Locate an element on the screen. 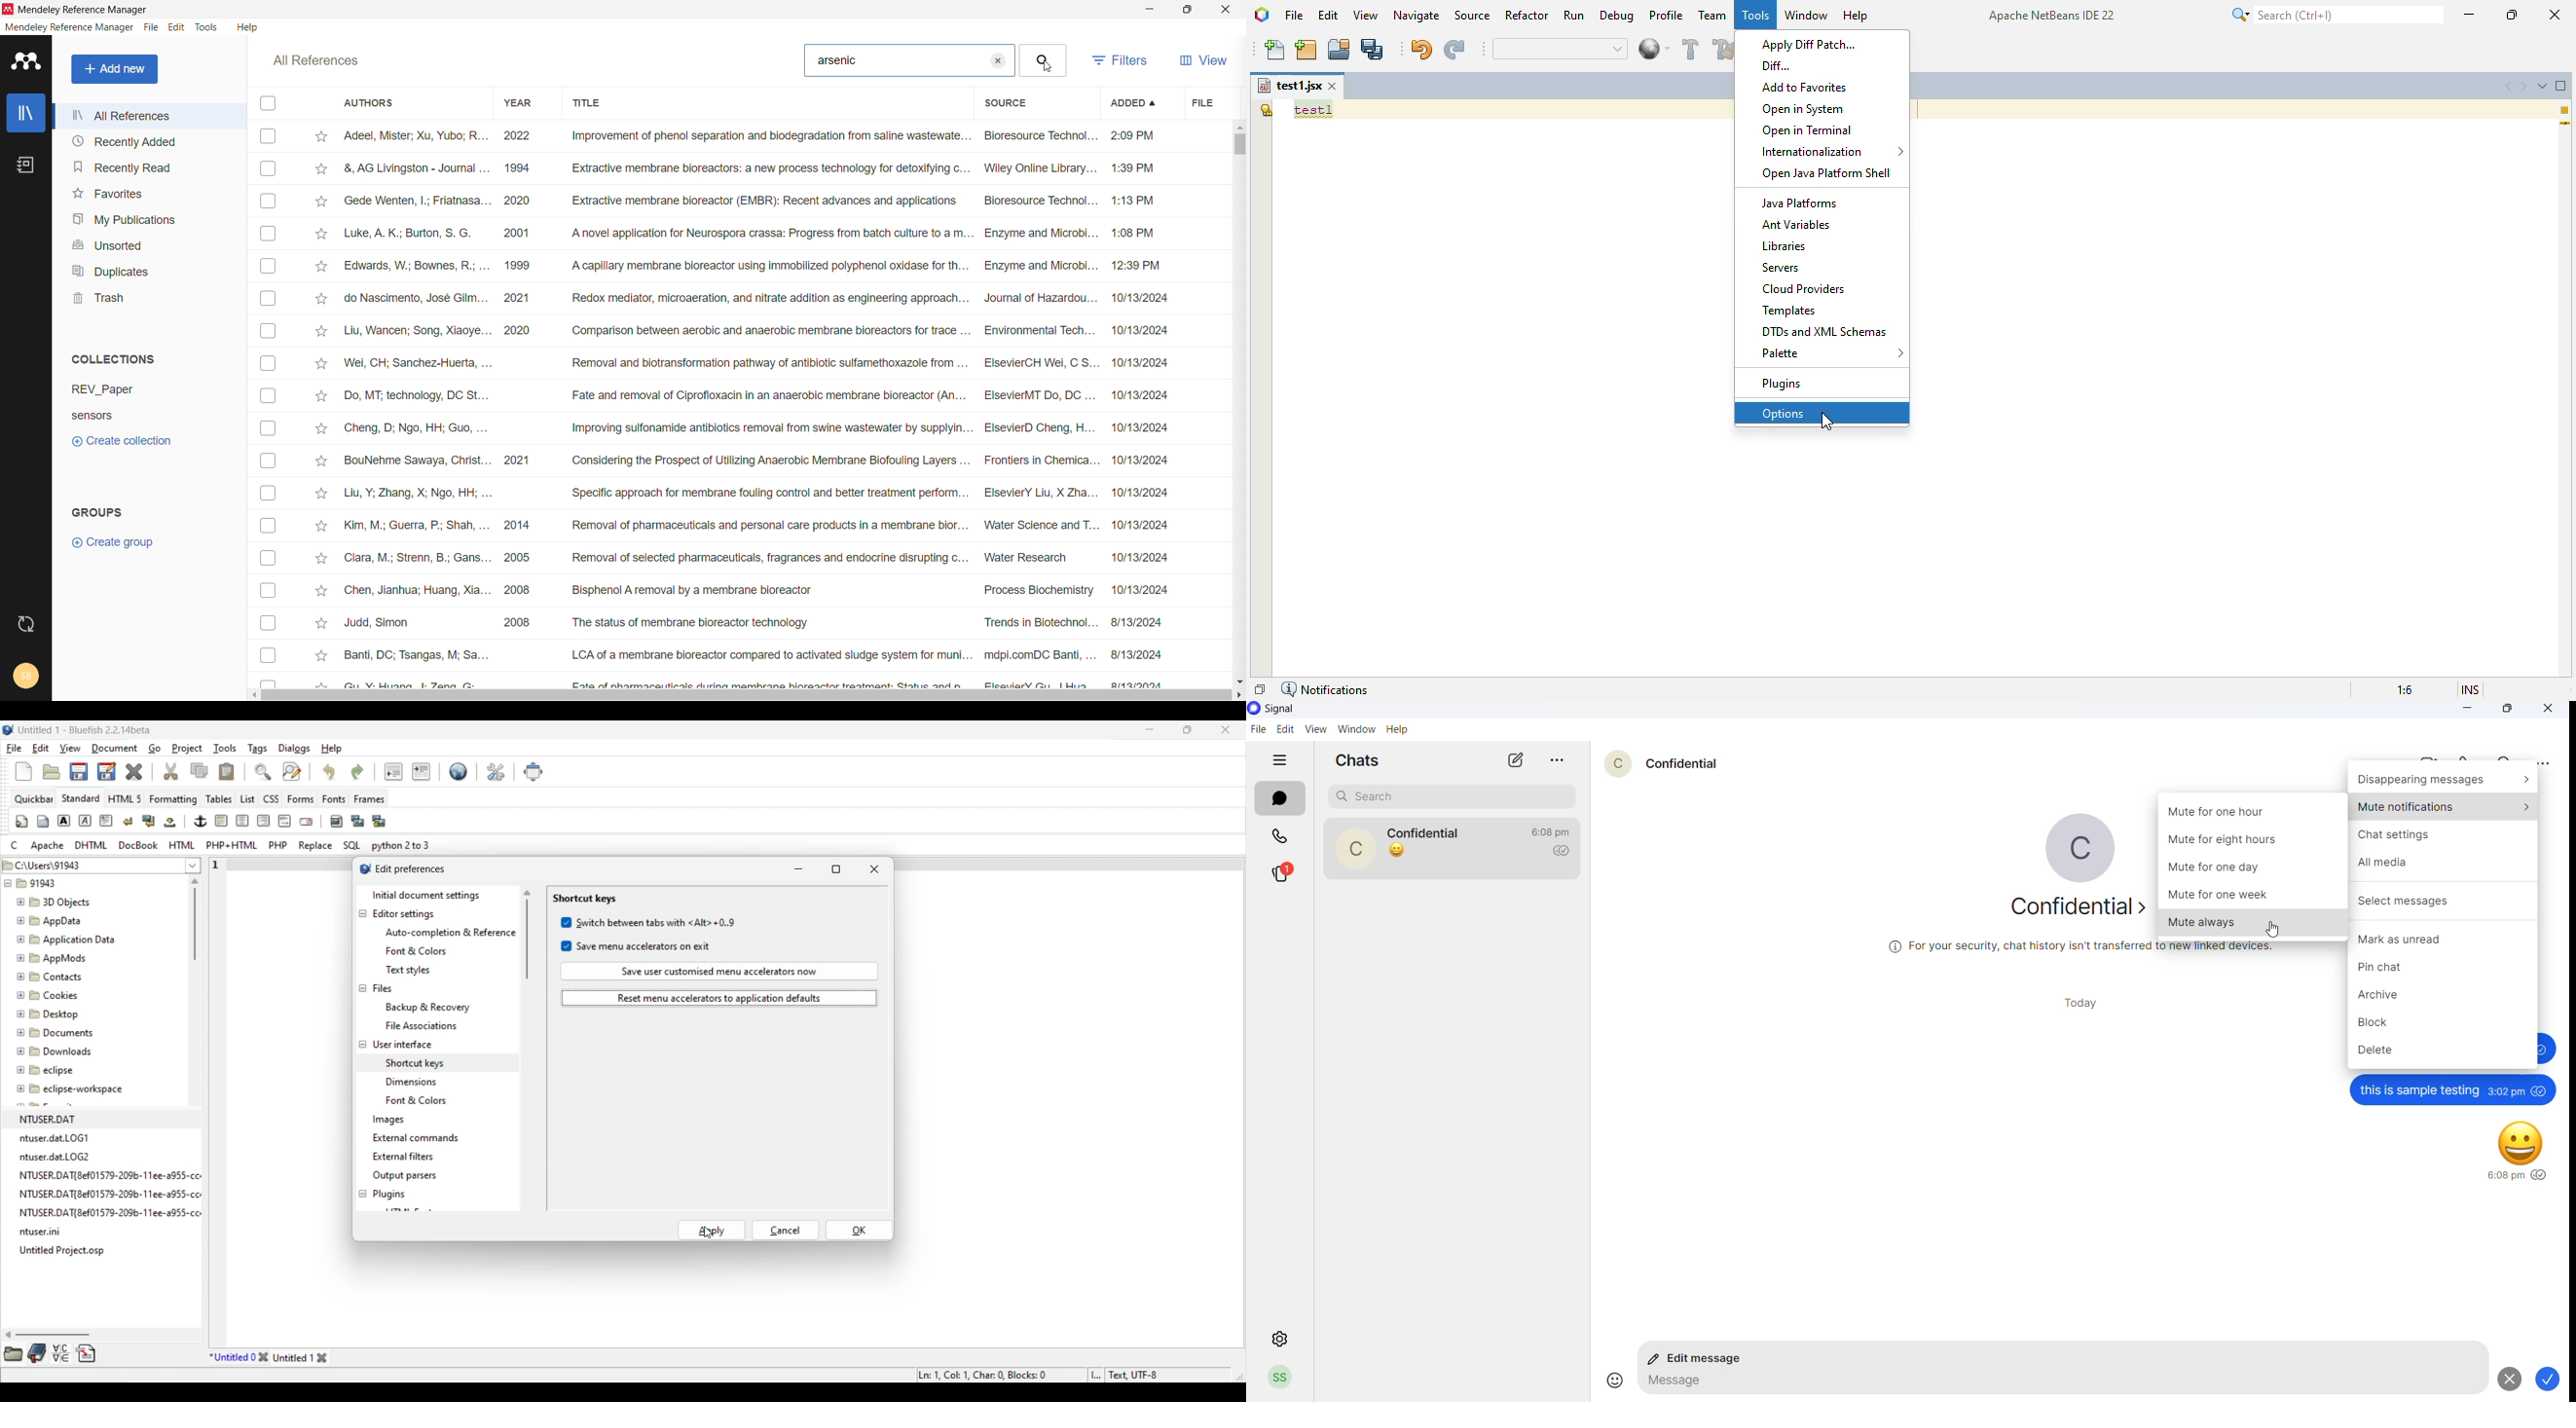  Banti, DC; Tsangas, M; Sa... LCA of a membrane bioreactor compared to activated sludge system for muni... mdpi.comDC Banti, ... 8/13/2024 is located at coordinates (754, 652).